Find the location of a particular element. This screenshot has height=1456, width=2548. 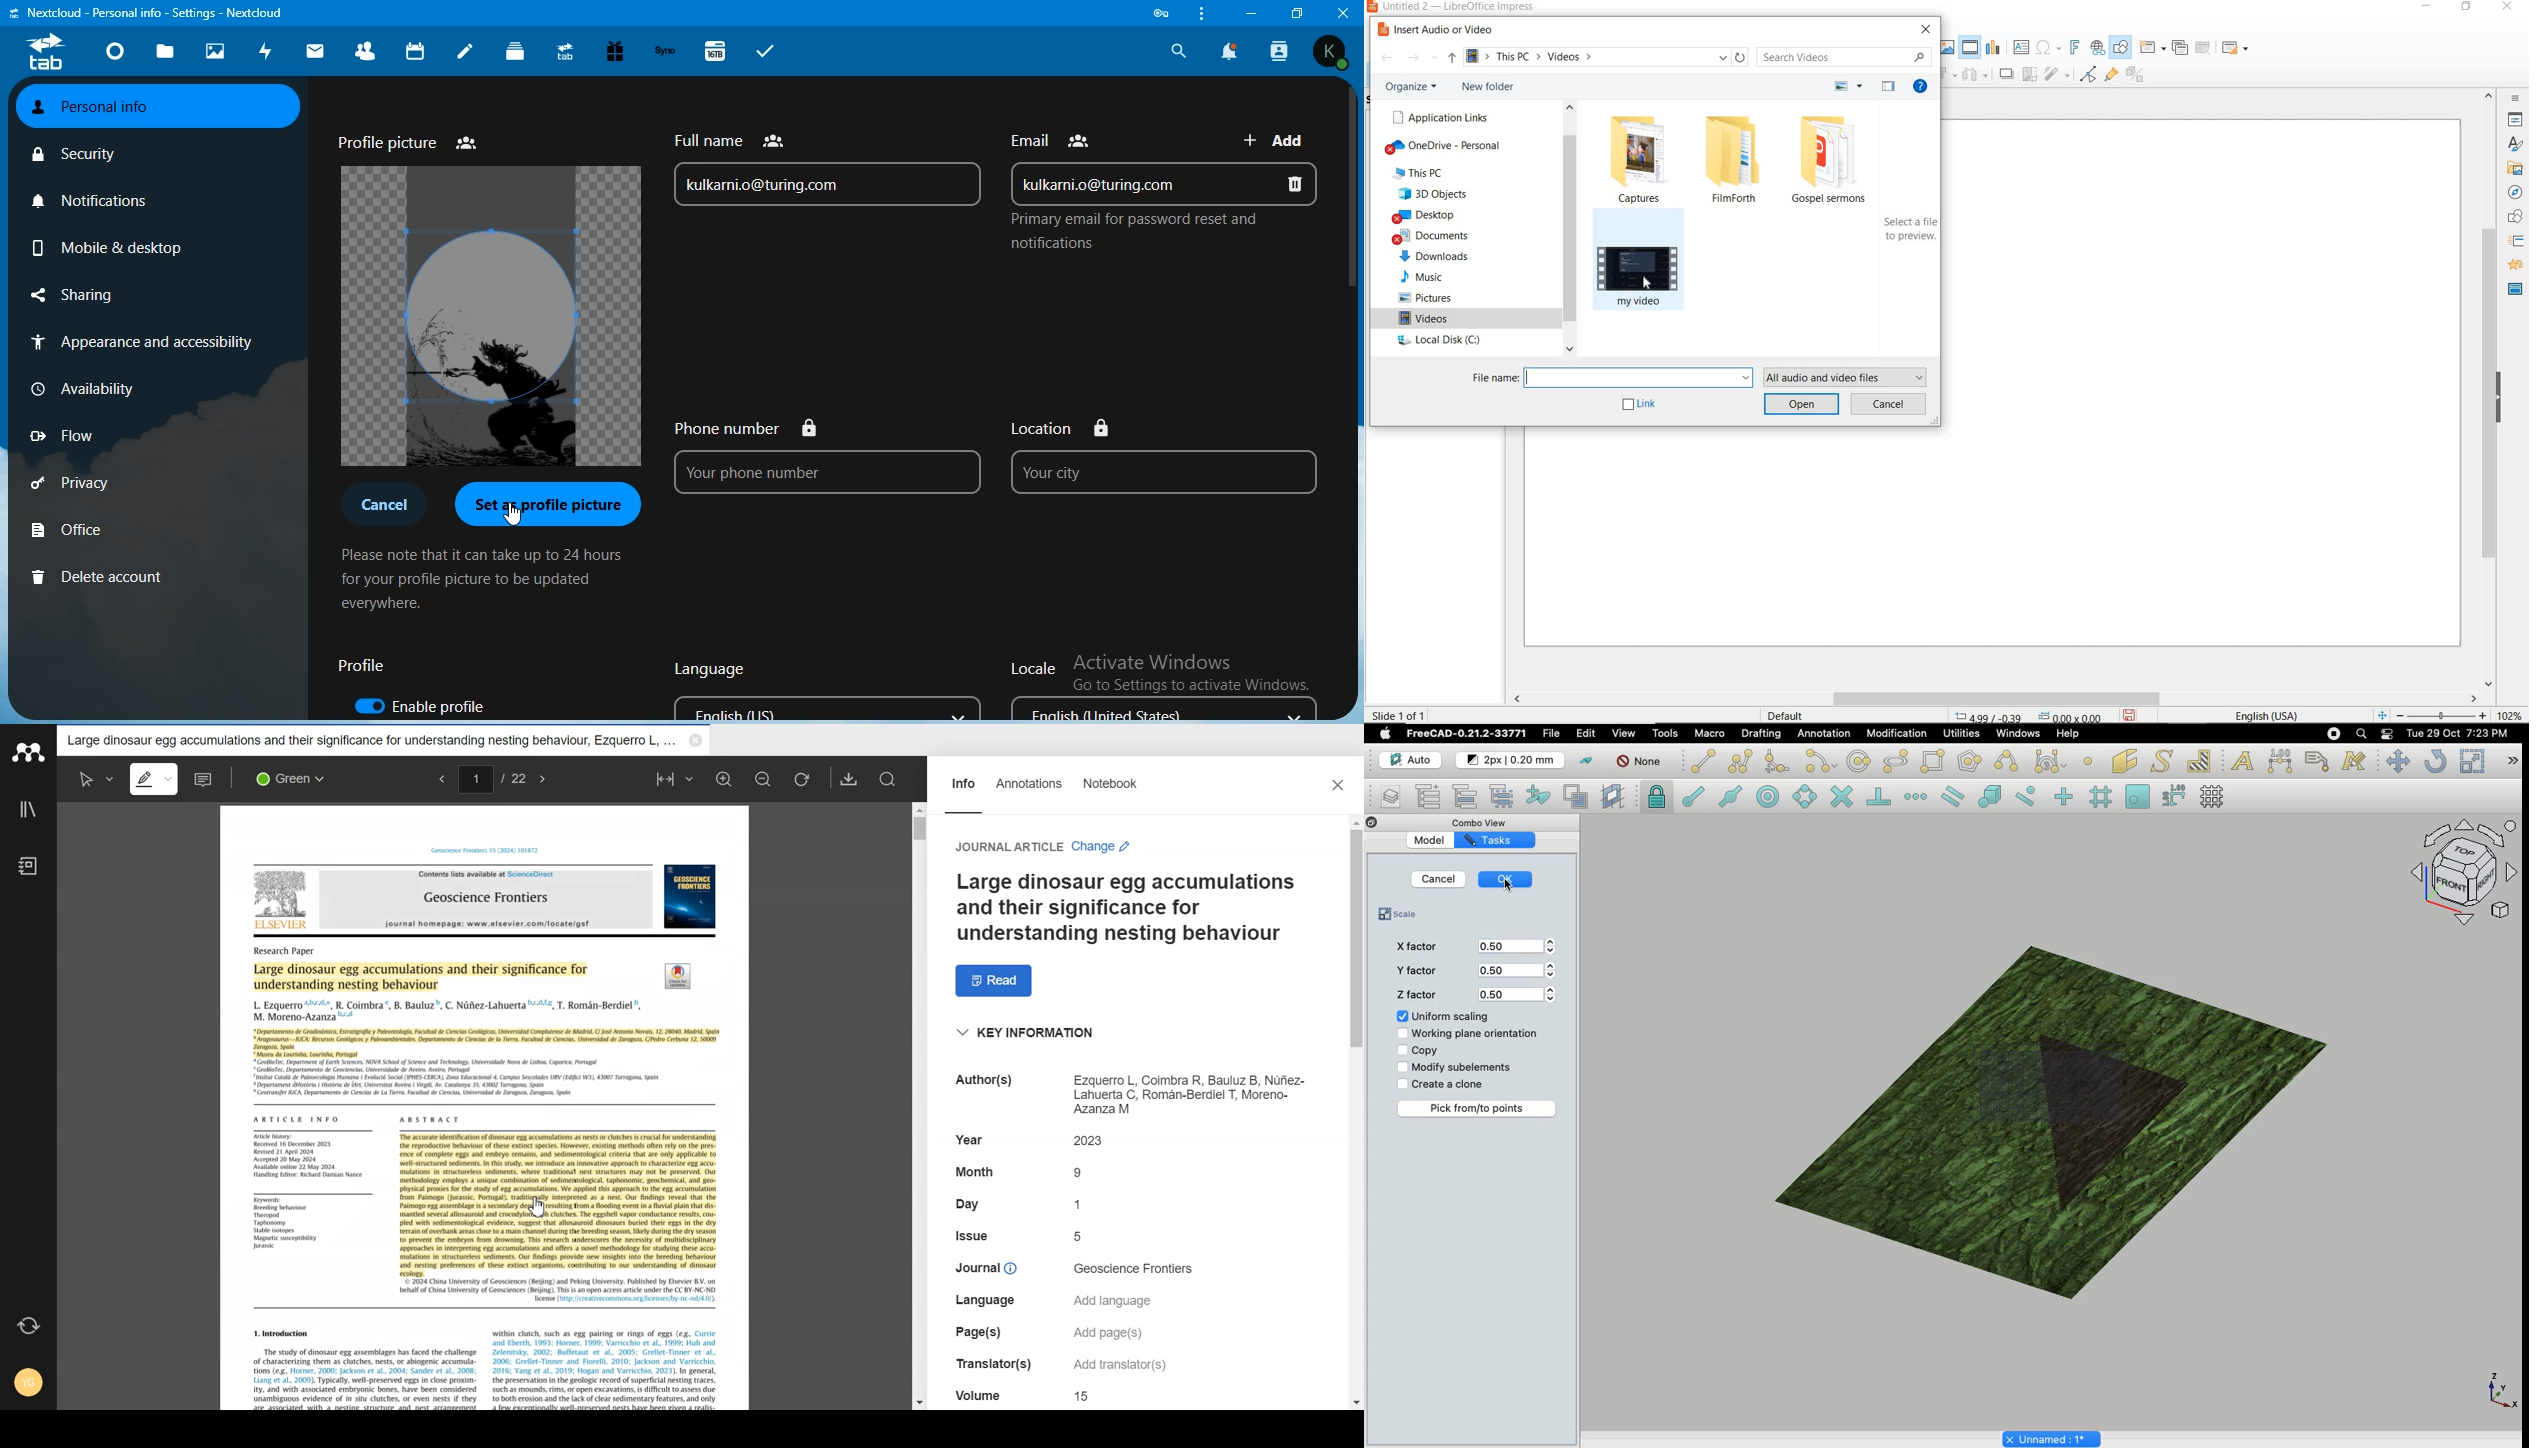

SAVE is located at coordinates (2133, 714).